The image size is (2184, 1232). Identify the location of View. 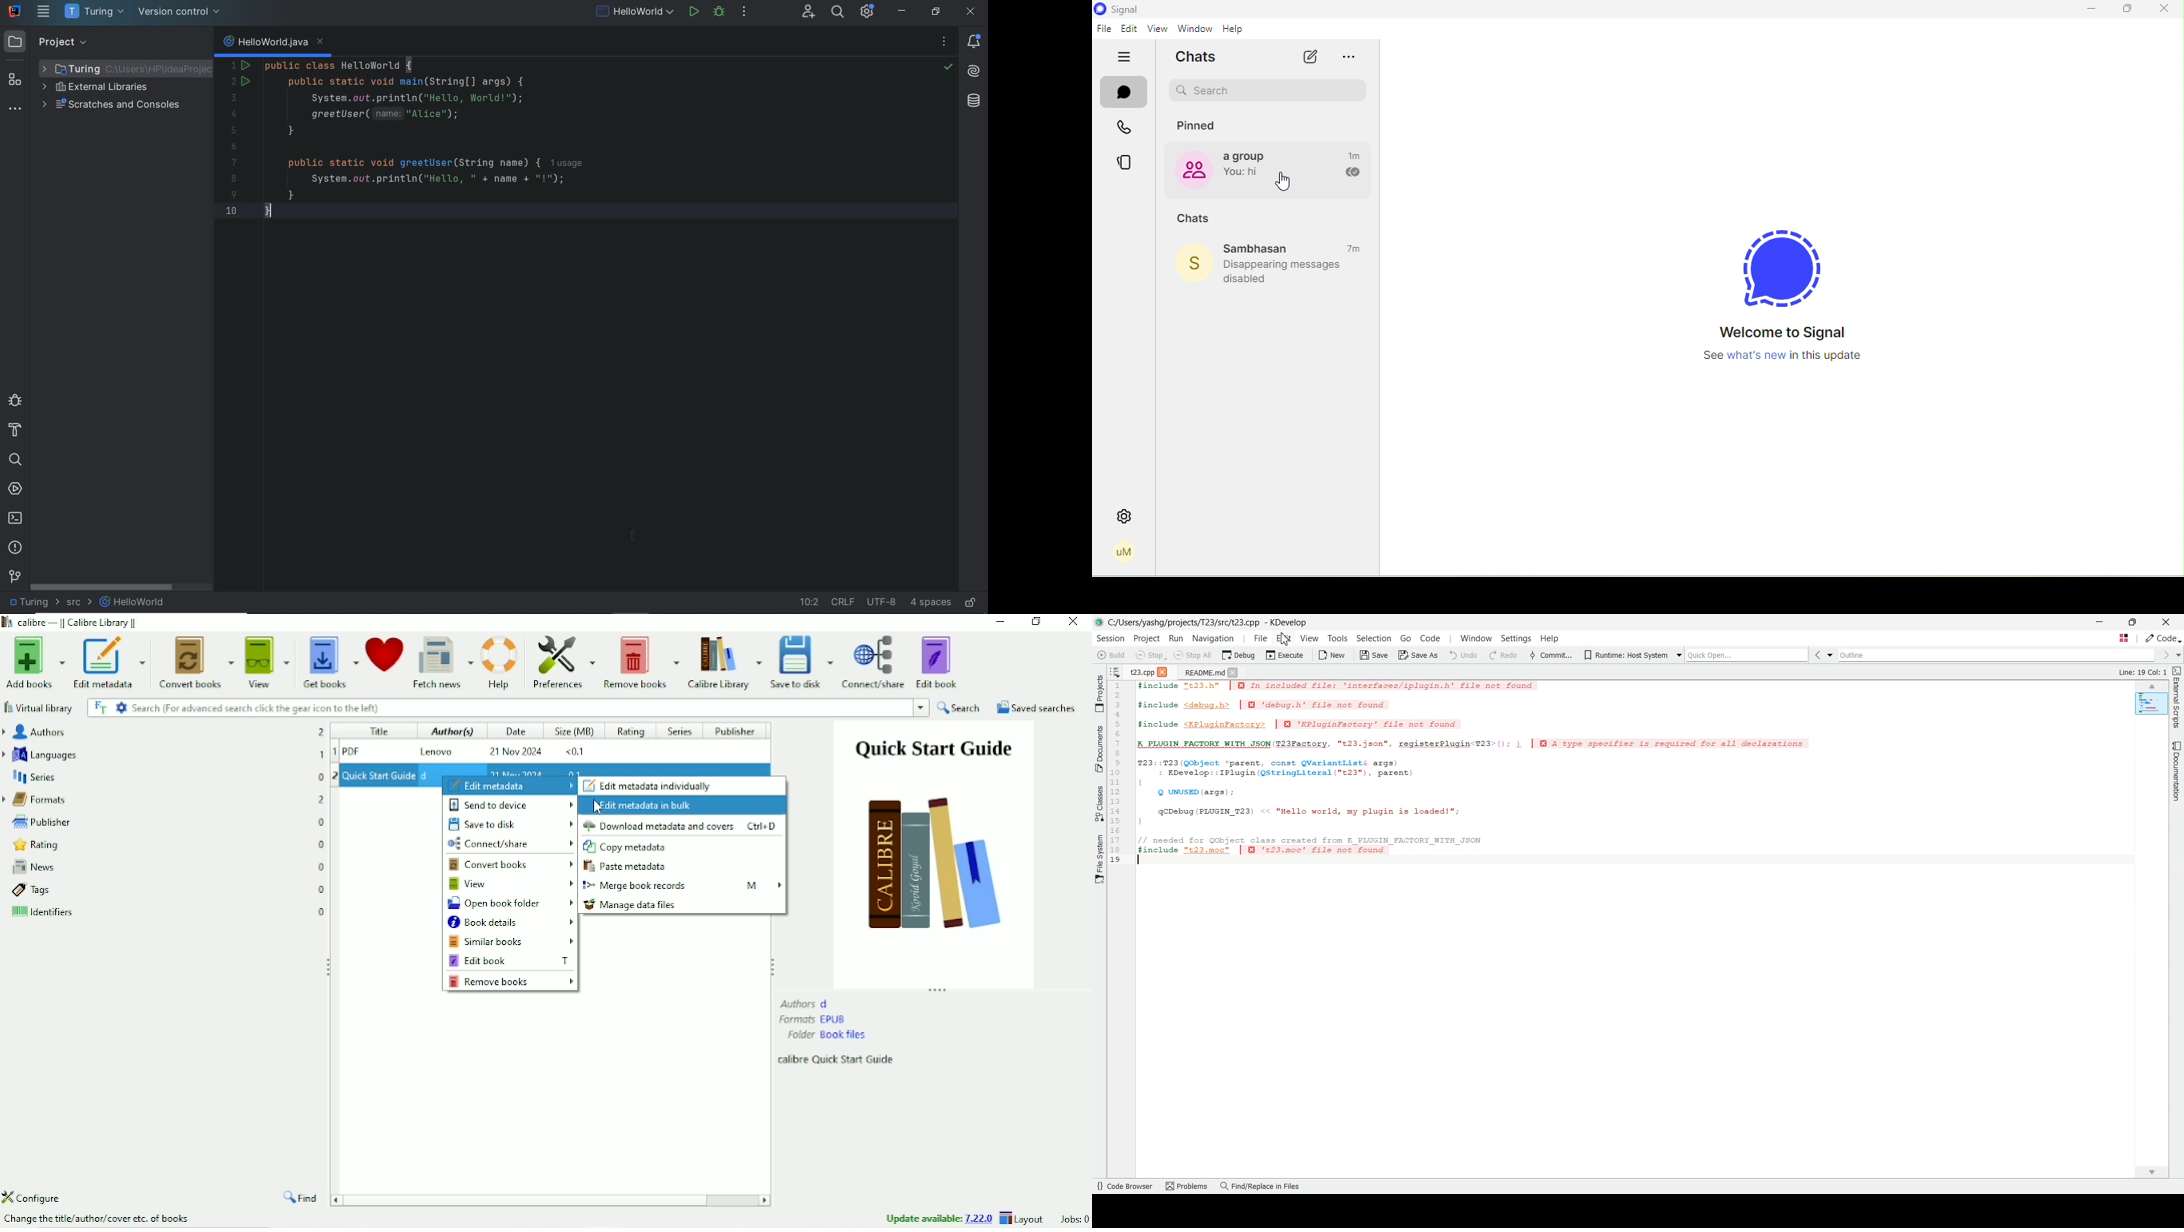
(511, 884).